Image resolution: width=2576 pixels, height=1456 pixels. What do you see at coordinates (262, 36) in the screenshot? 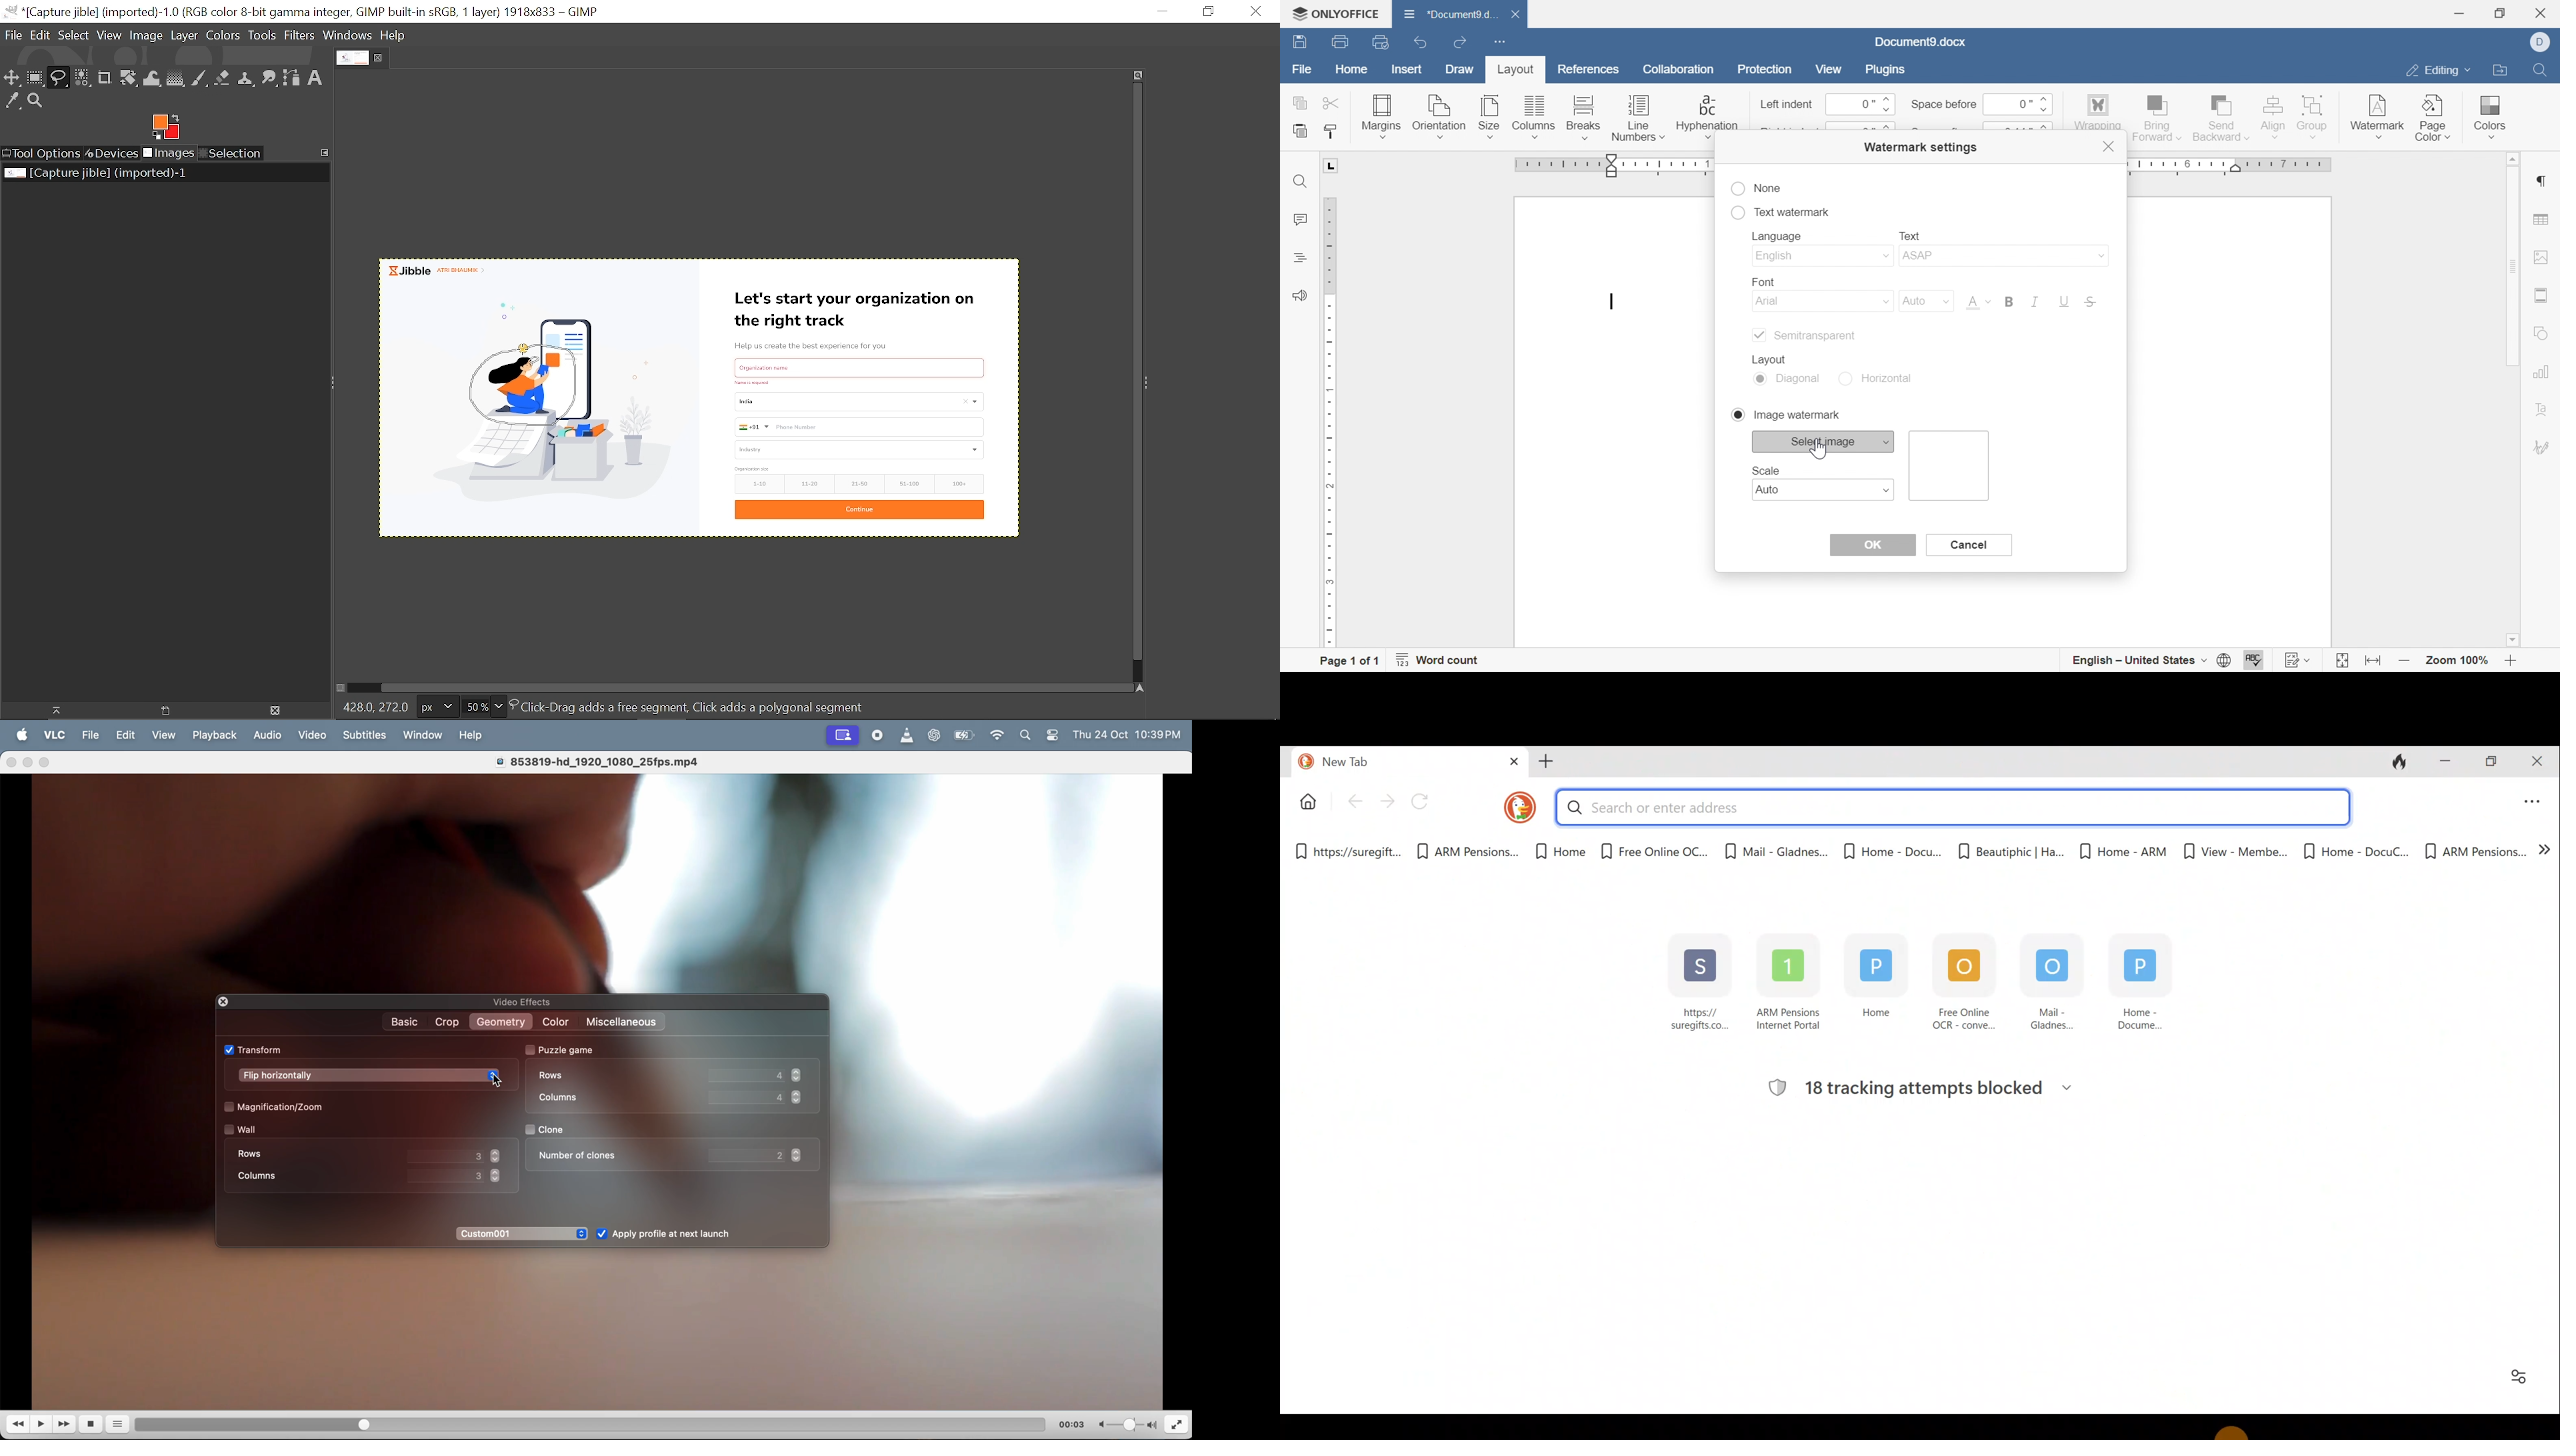
I see `Tools` at bounding box center [262, 36].